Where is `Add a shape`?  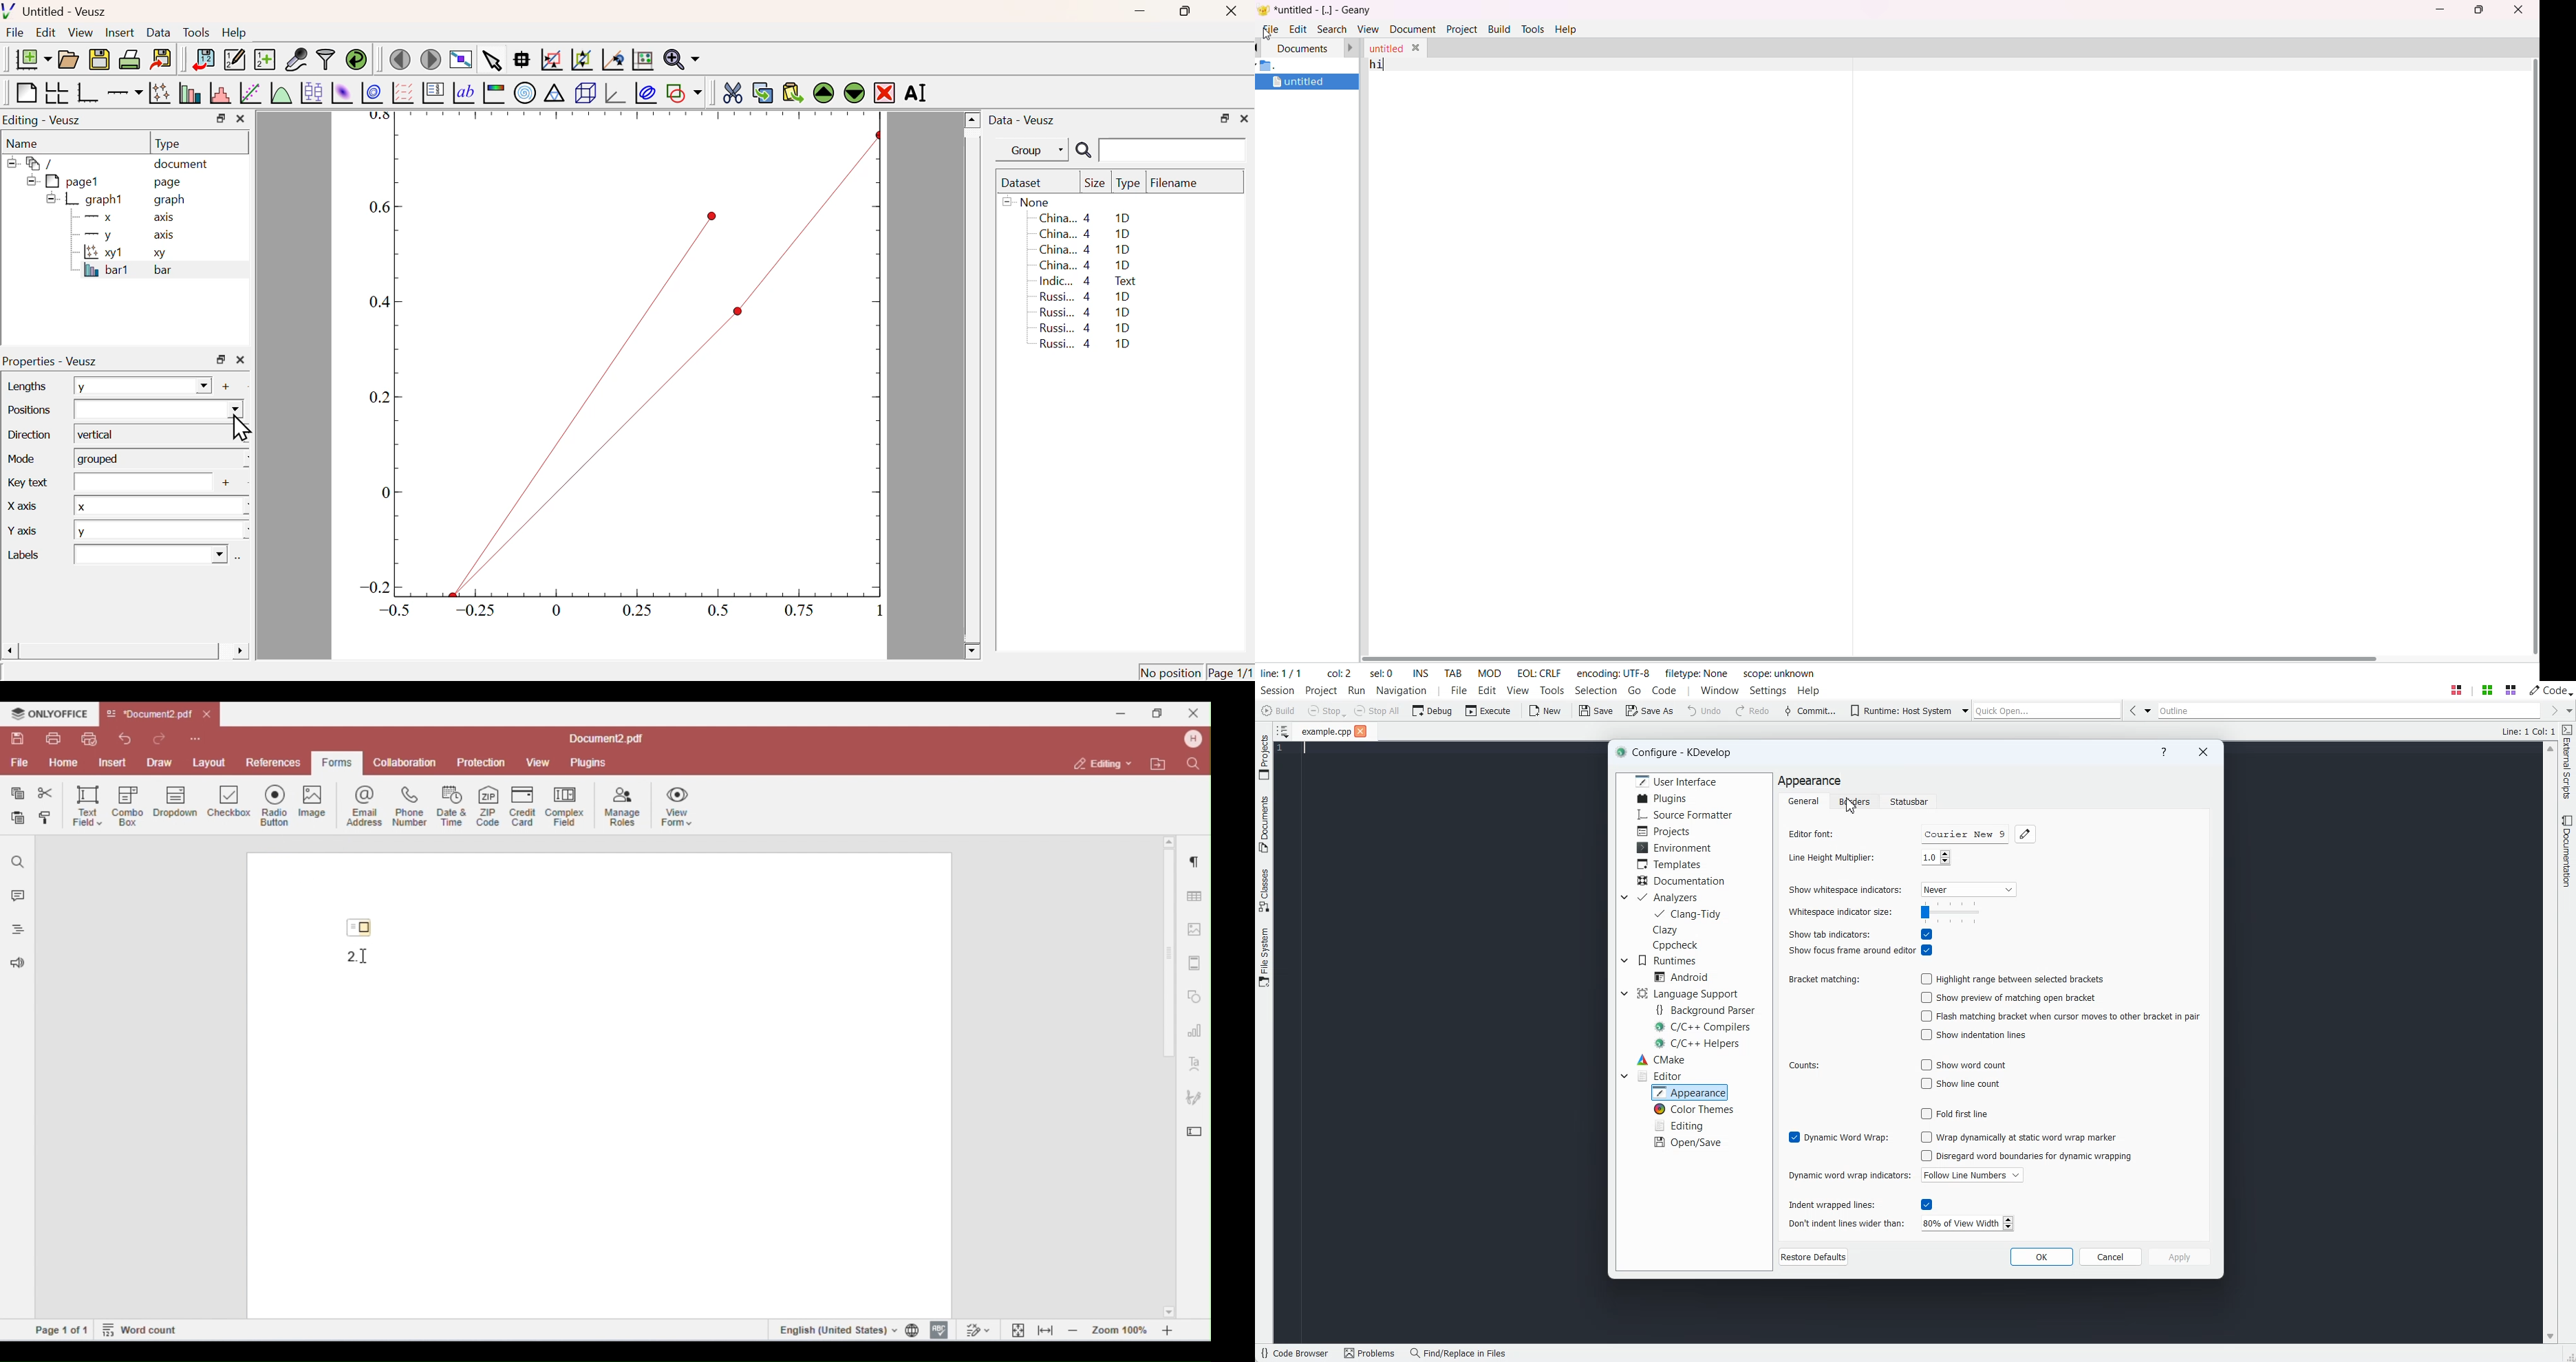 Add a shape is located at coordinates (684, 92).